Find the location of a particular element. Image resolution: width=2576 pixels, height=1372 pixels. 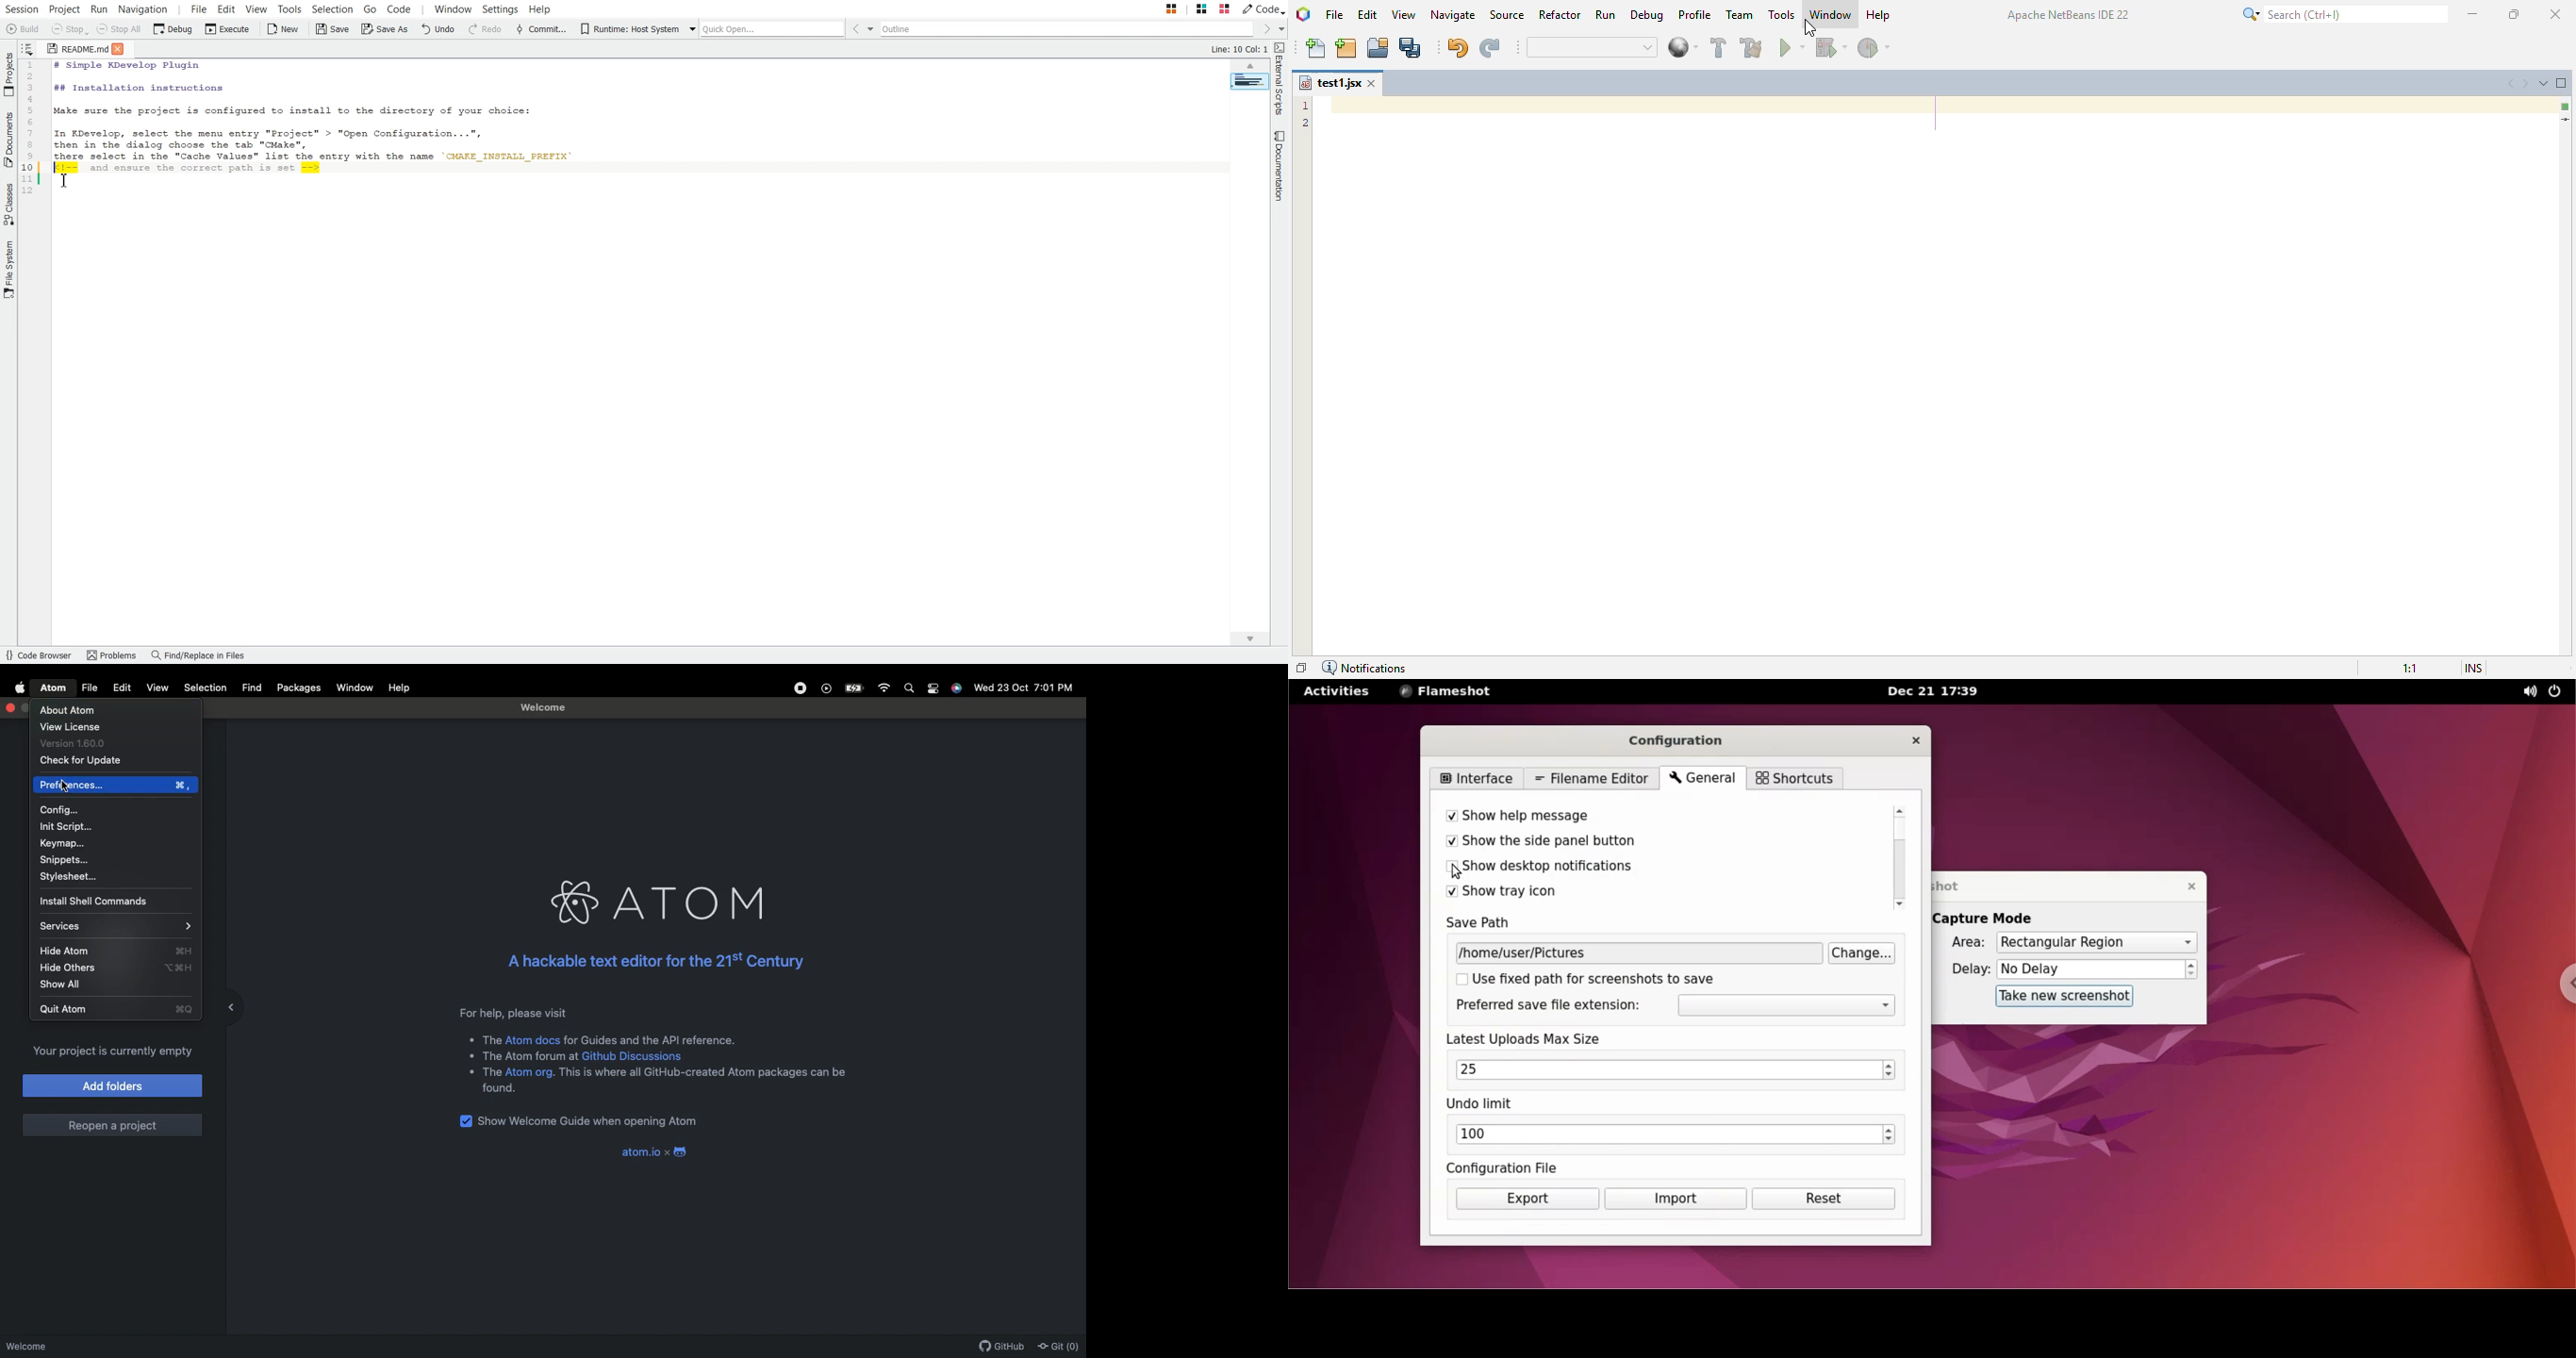

save path  is located at coordinates (1490, 925).